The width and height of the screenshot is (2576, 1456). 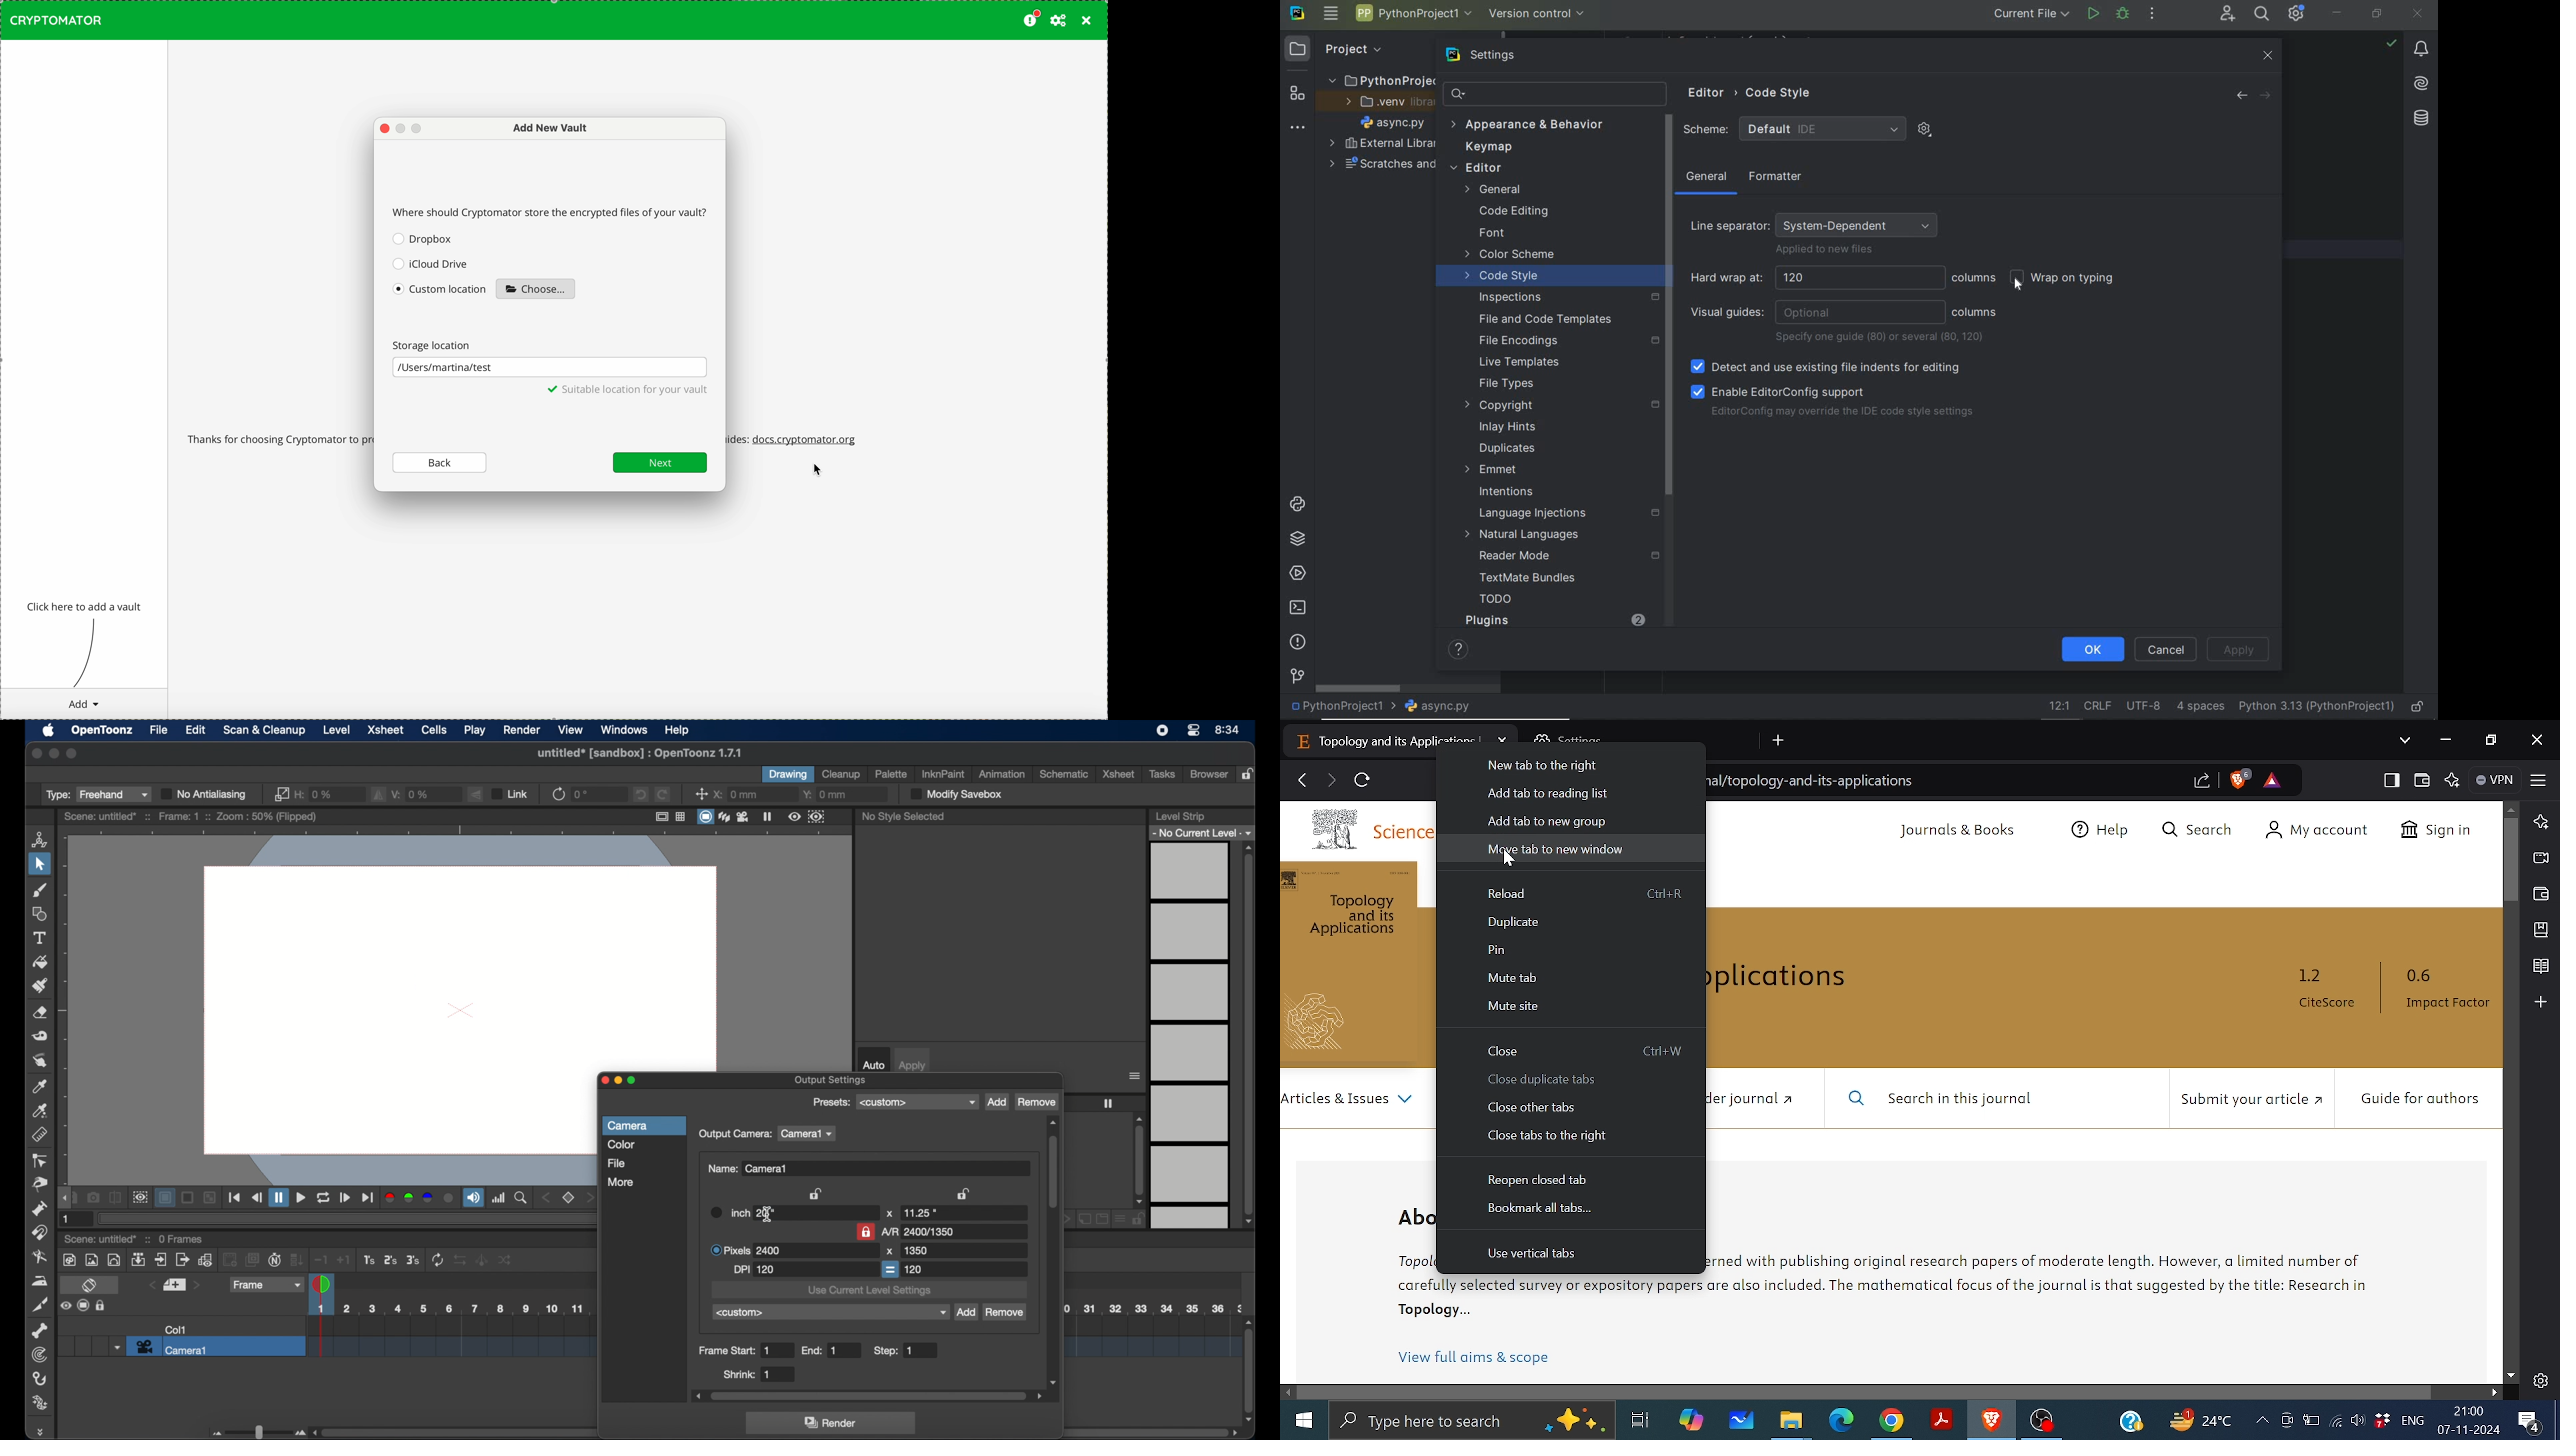 What do you see at coordinates (1558, 406) in the screenshot?
I see `copyright` at bounding box center [1558, 406].